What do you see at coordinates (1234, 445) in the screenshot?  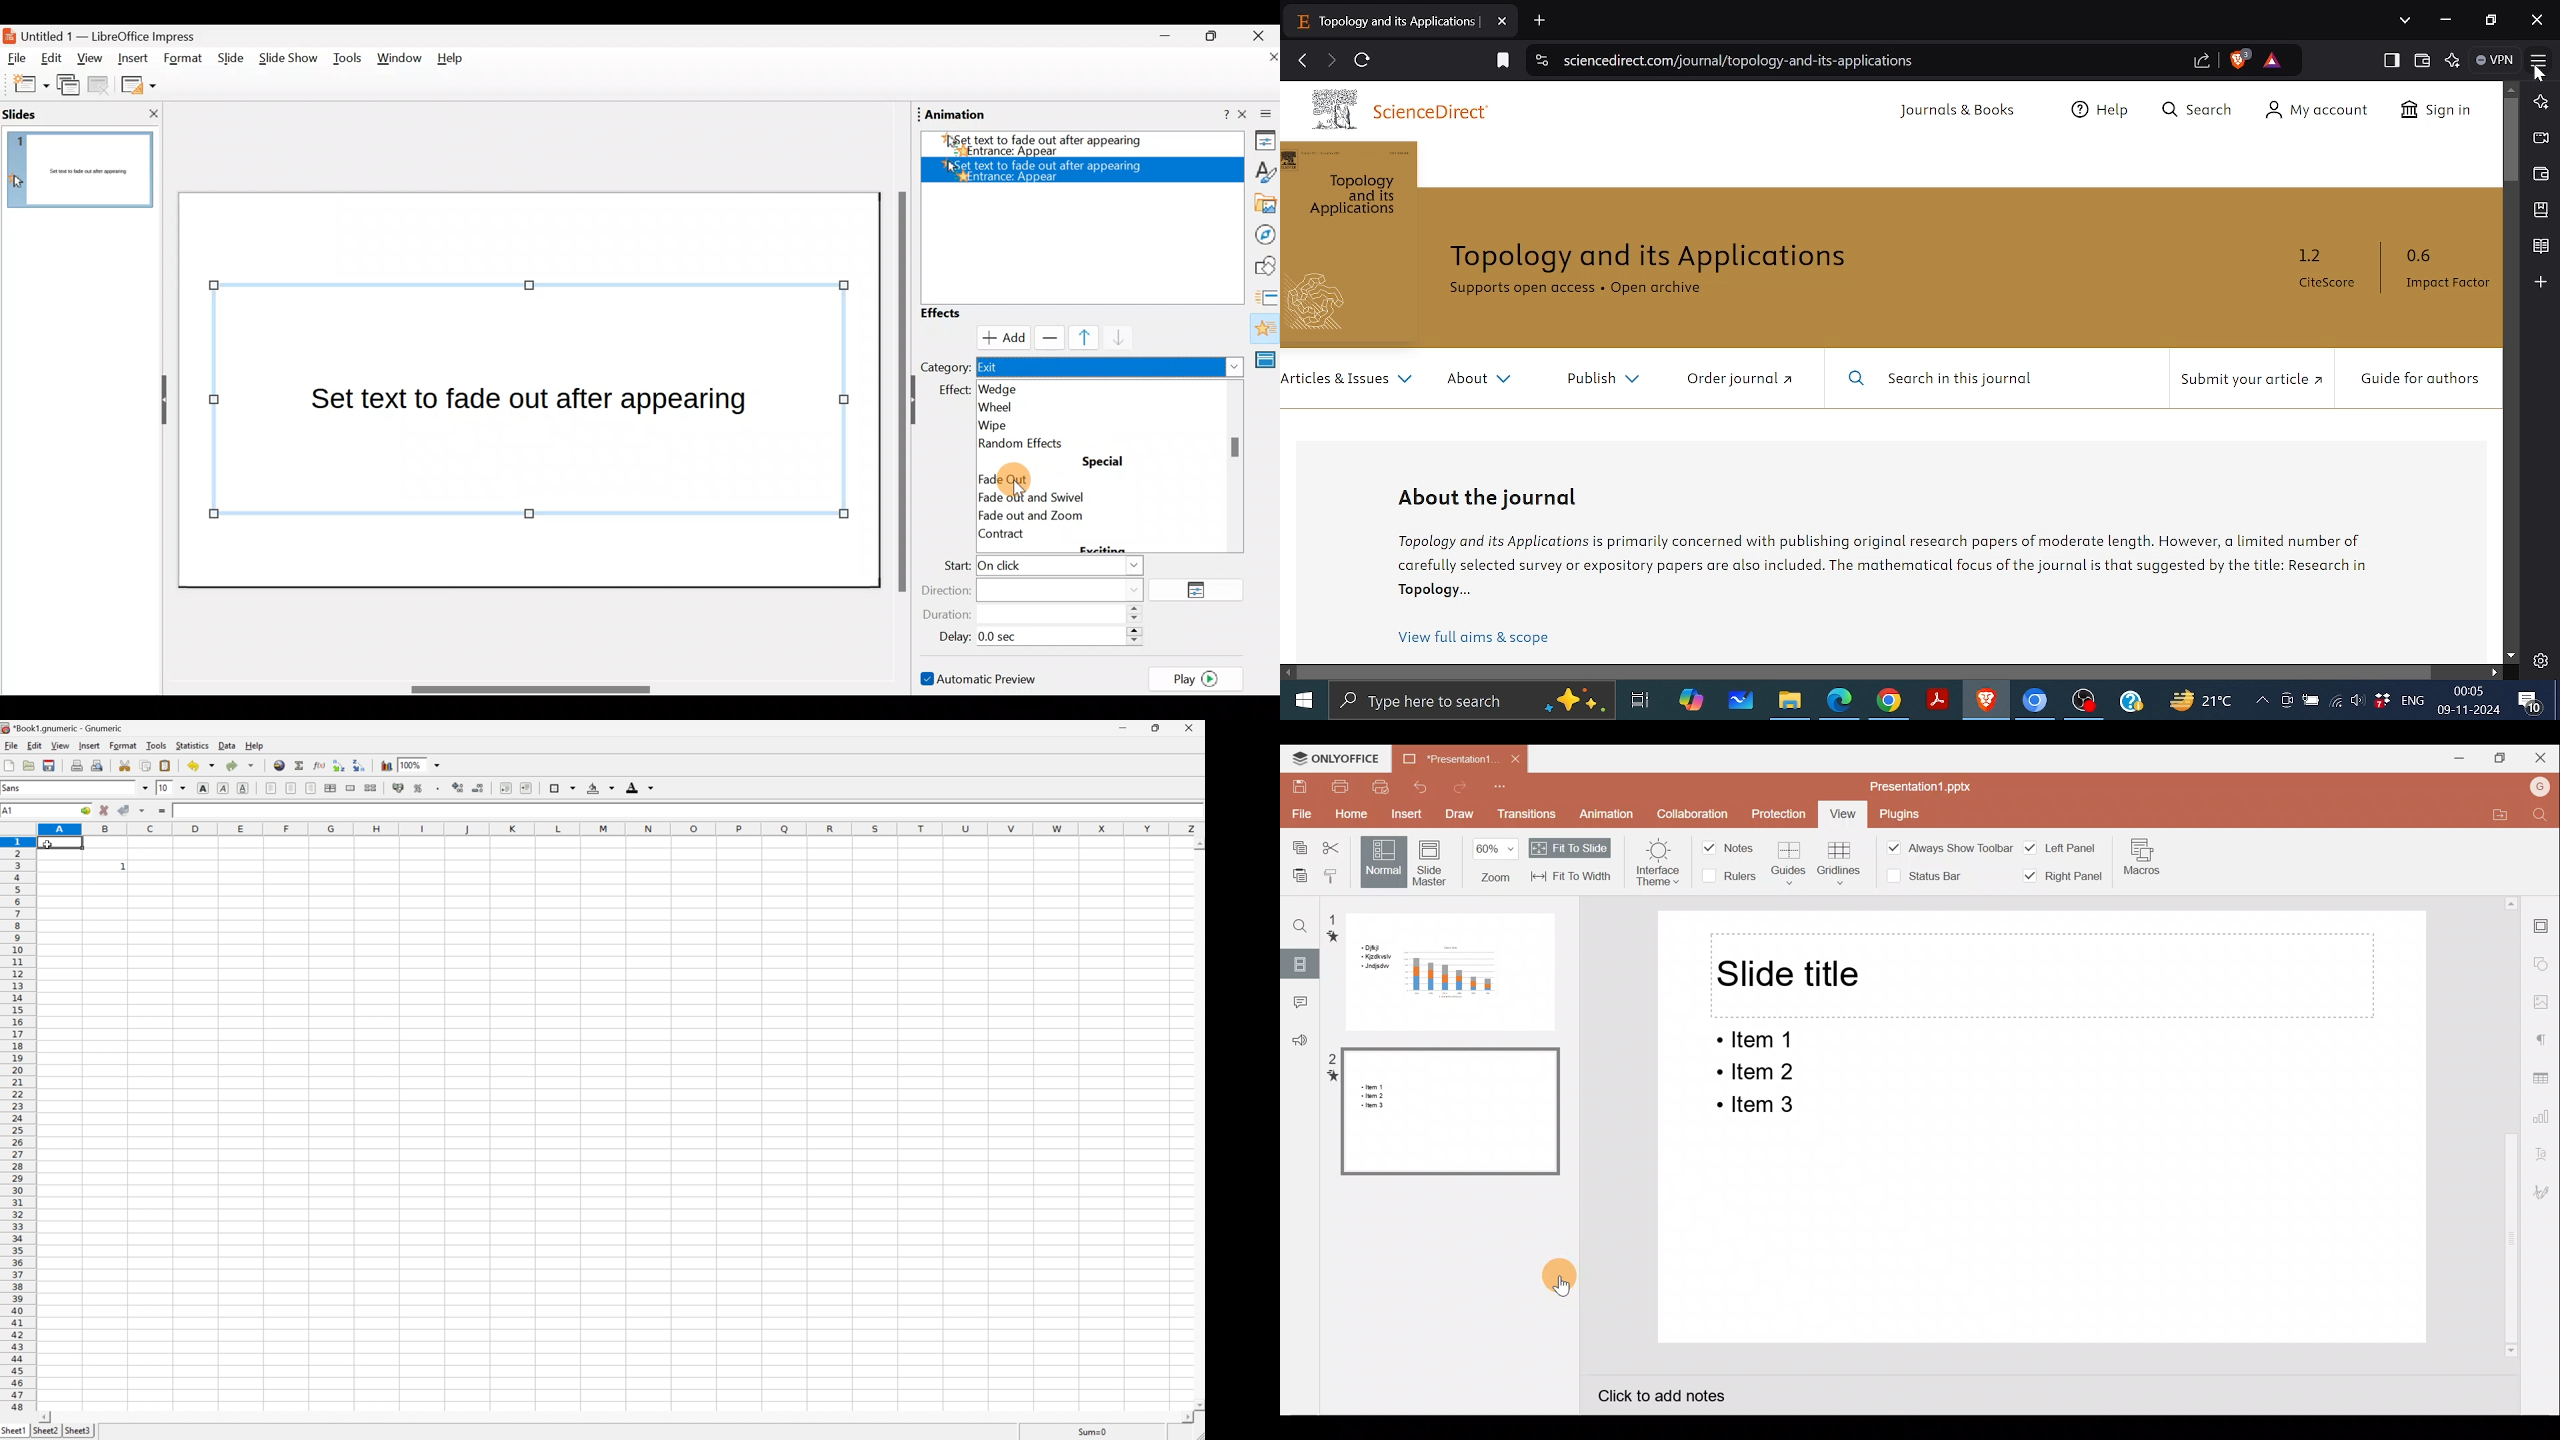 I see `scroll bar` at bounding box center [1234, 445].